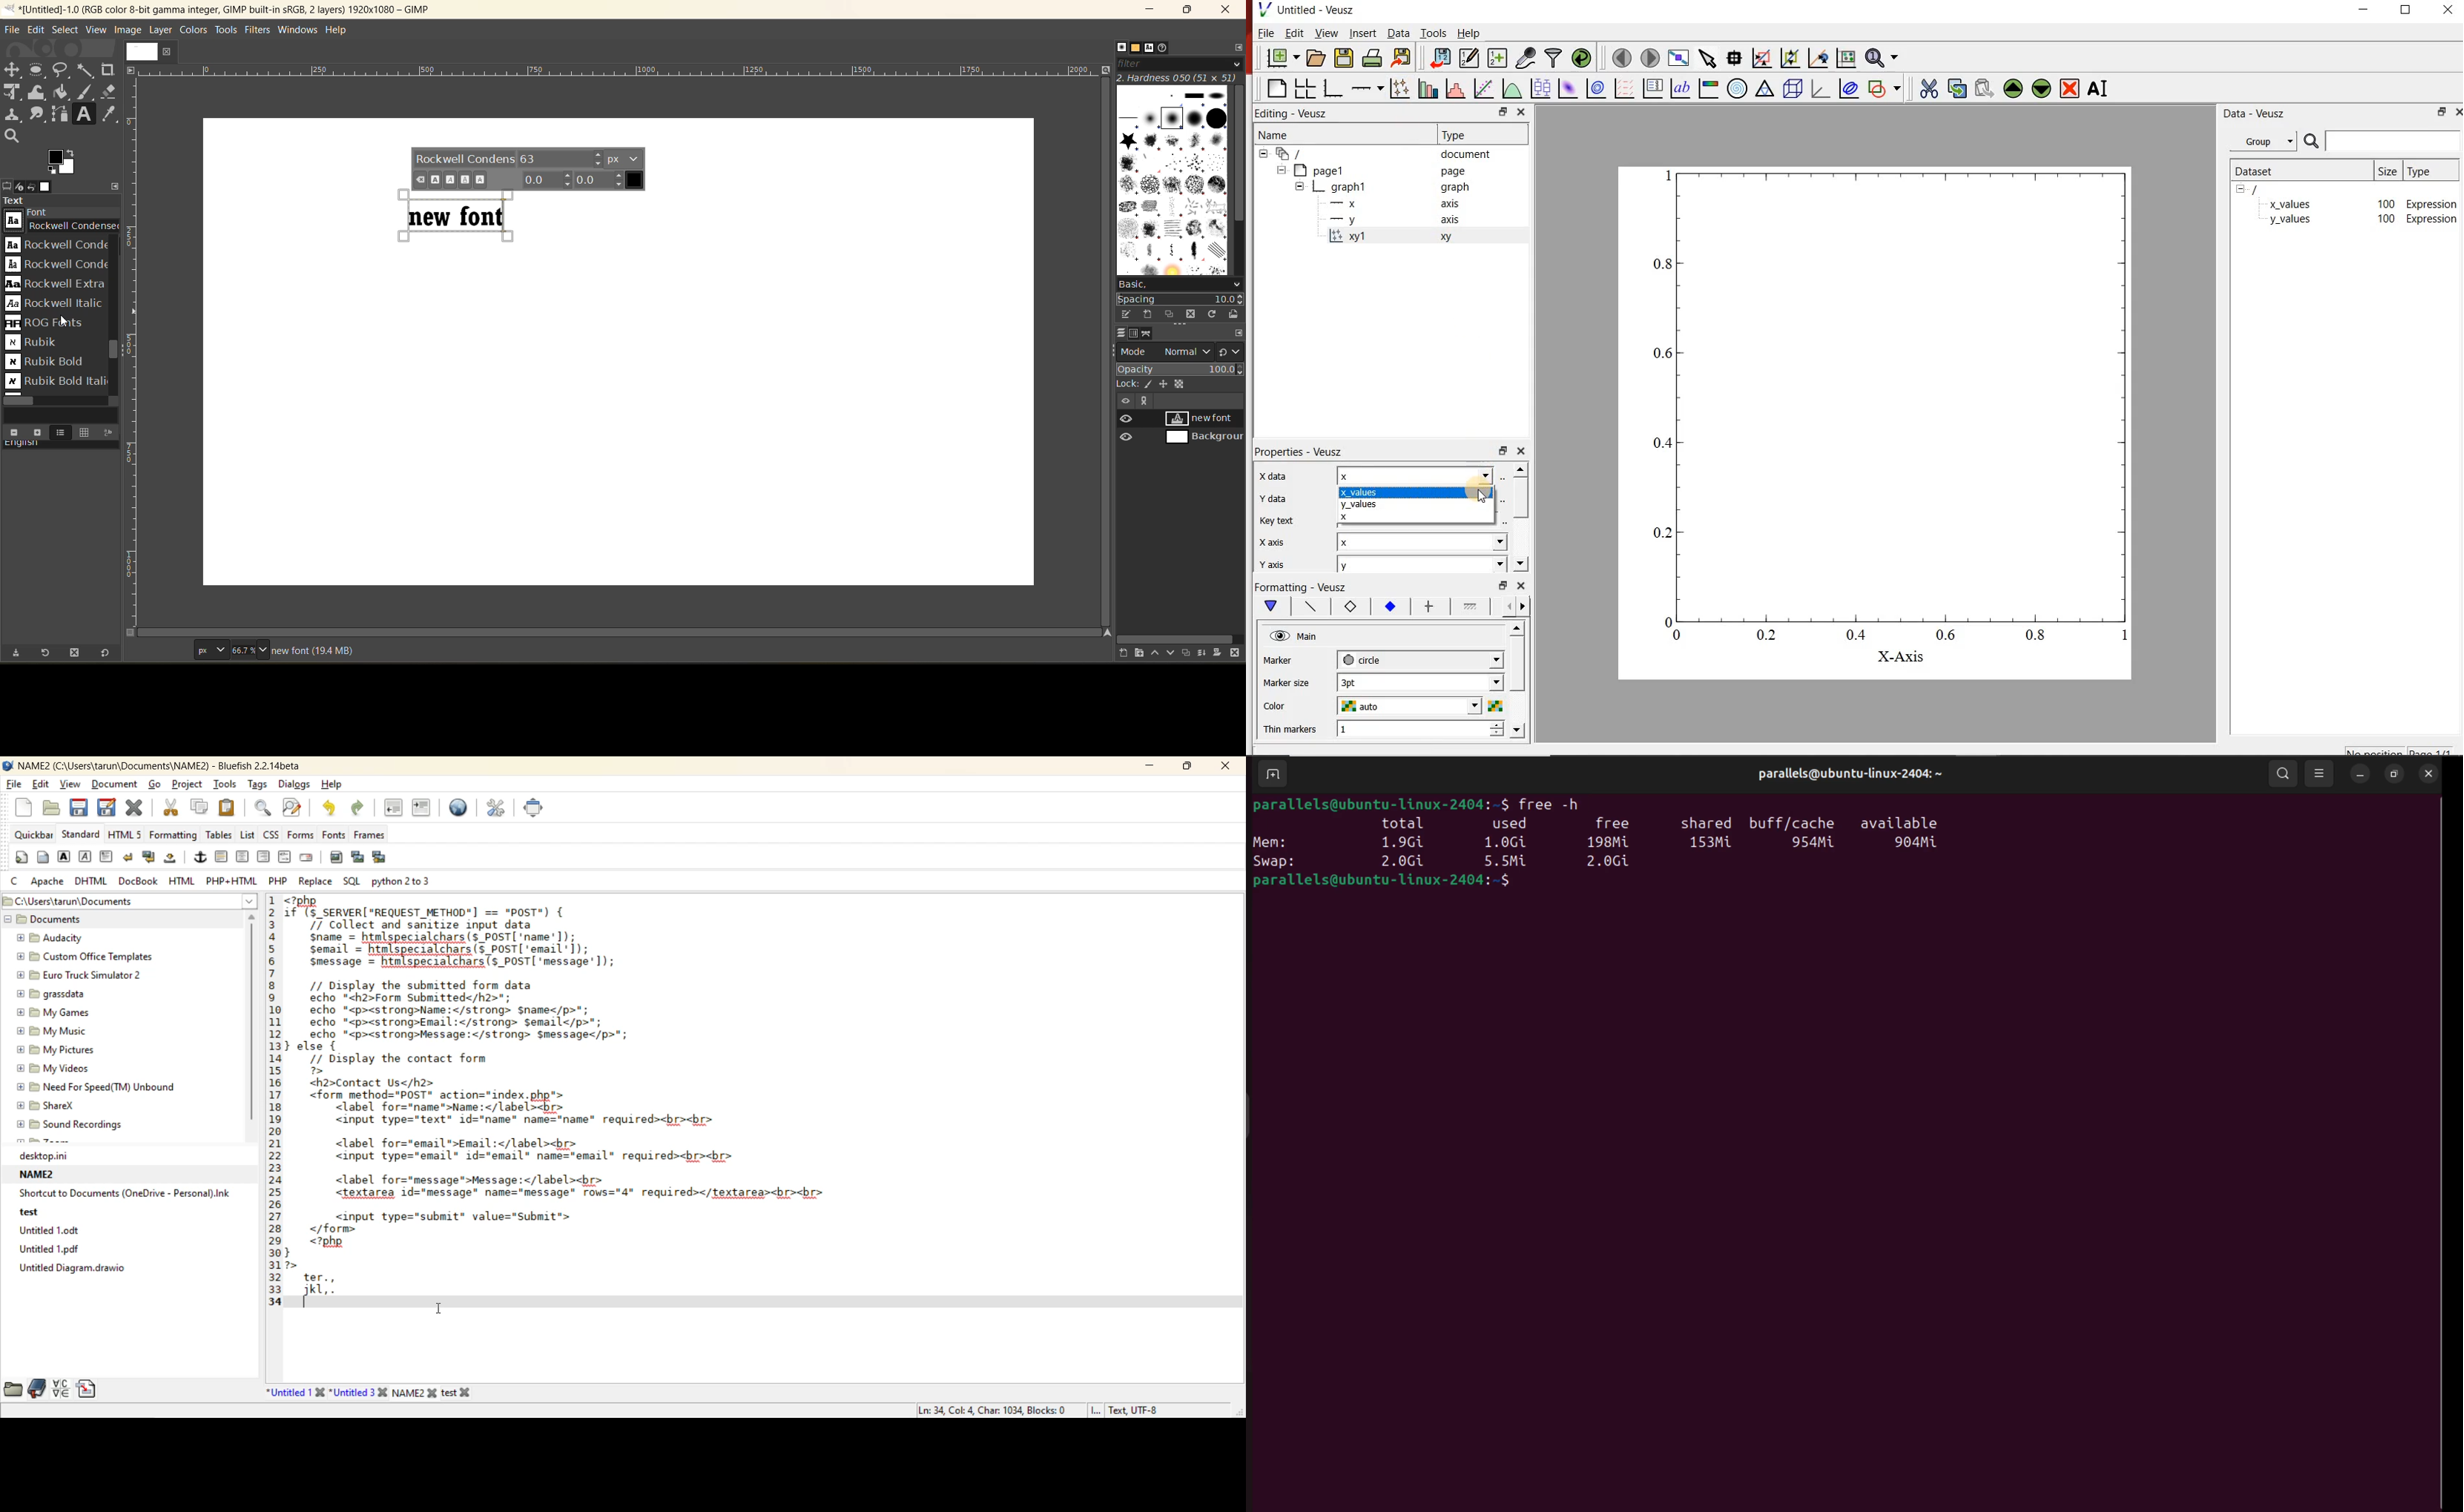 This screenshot has width=2464, height=1512. Describe the element at coordinates (51, 995) in the screenshot. I see ` grassdata` at that location.